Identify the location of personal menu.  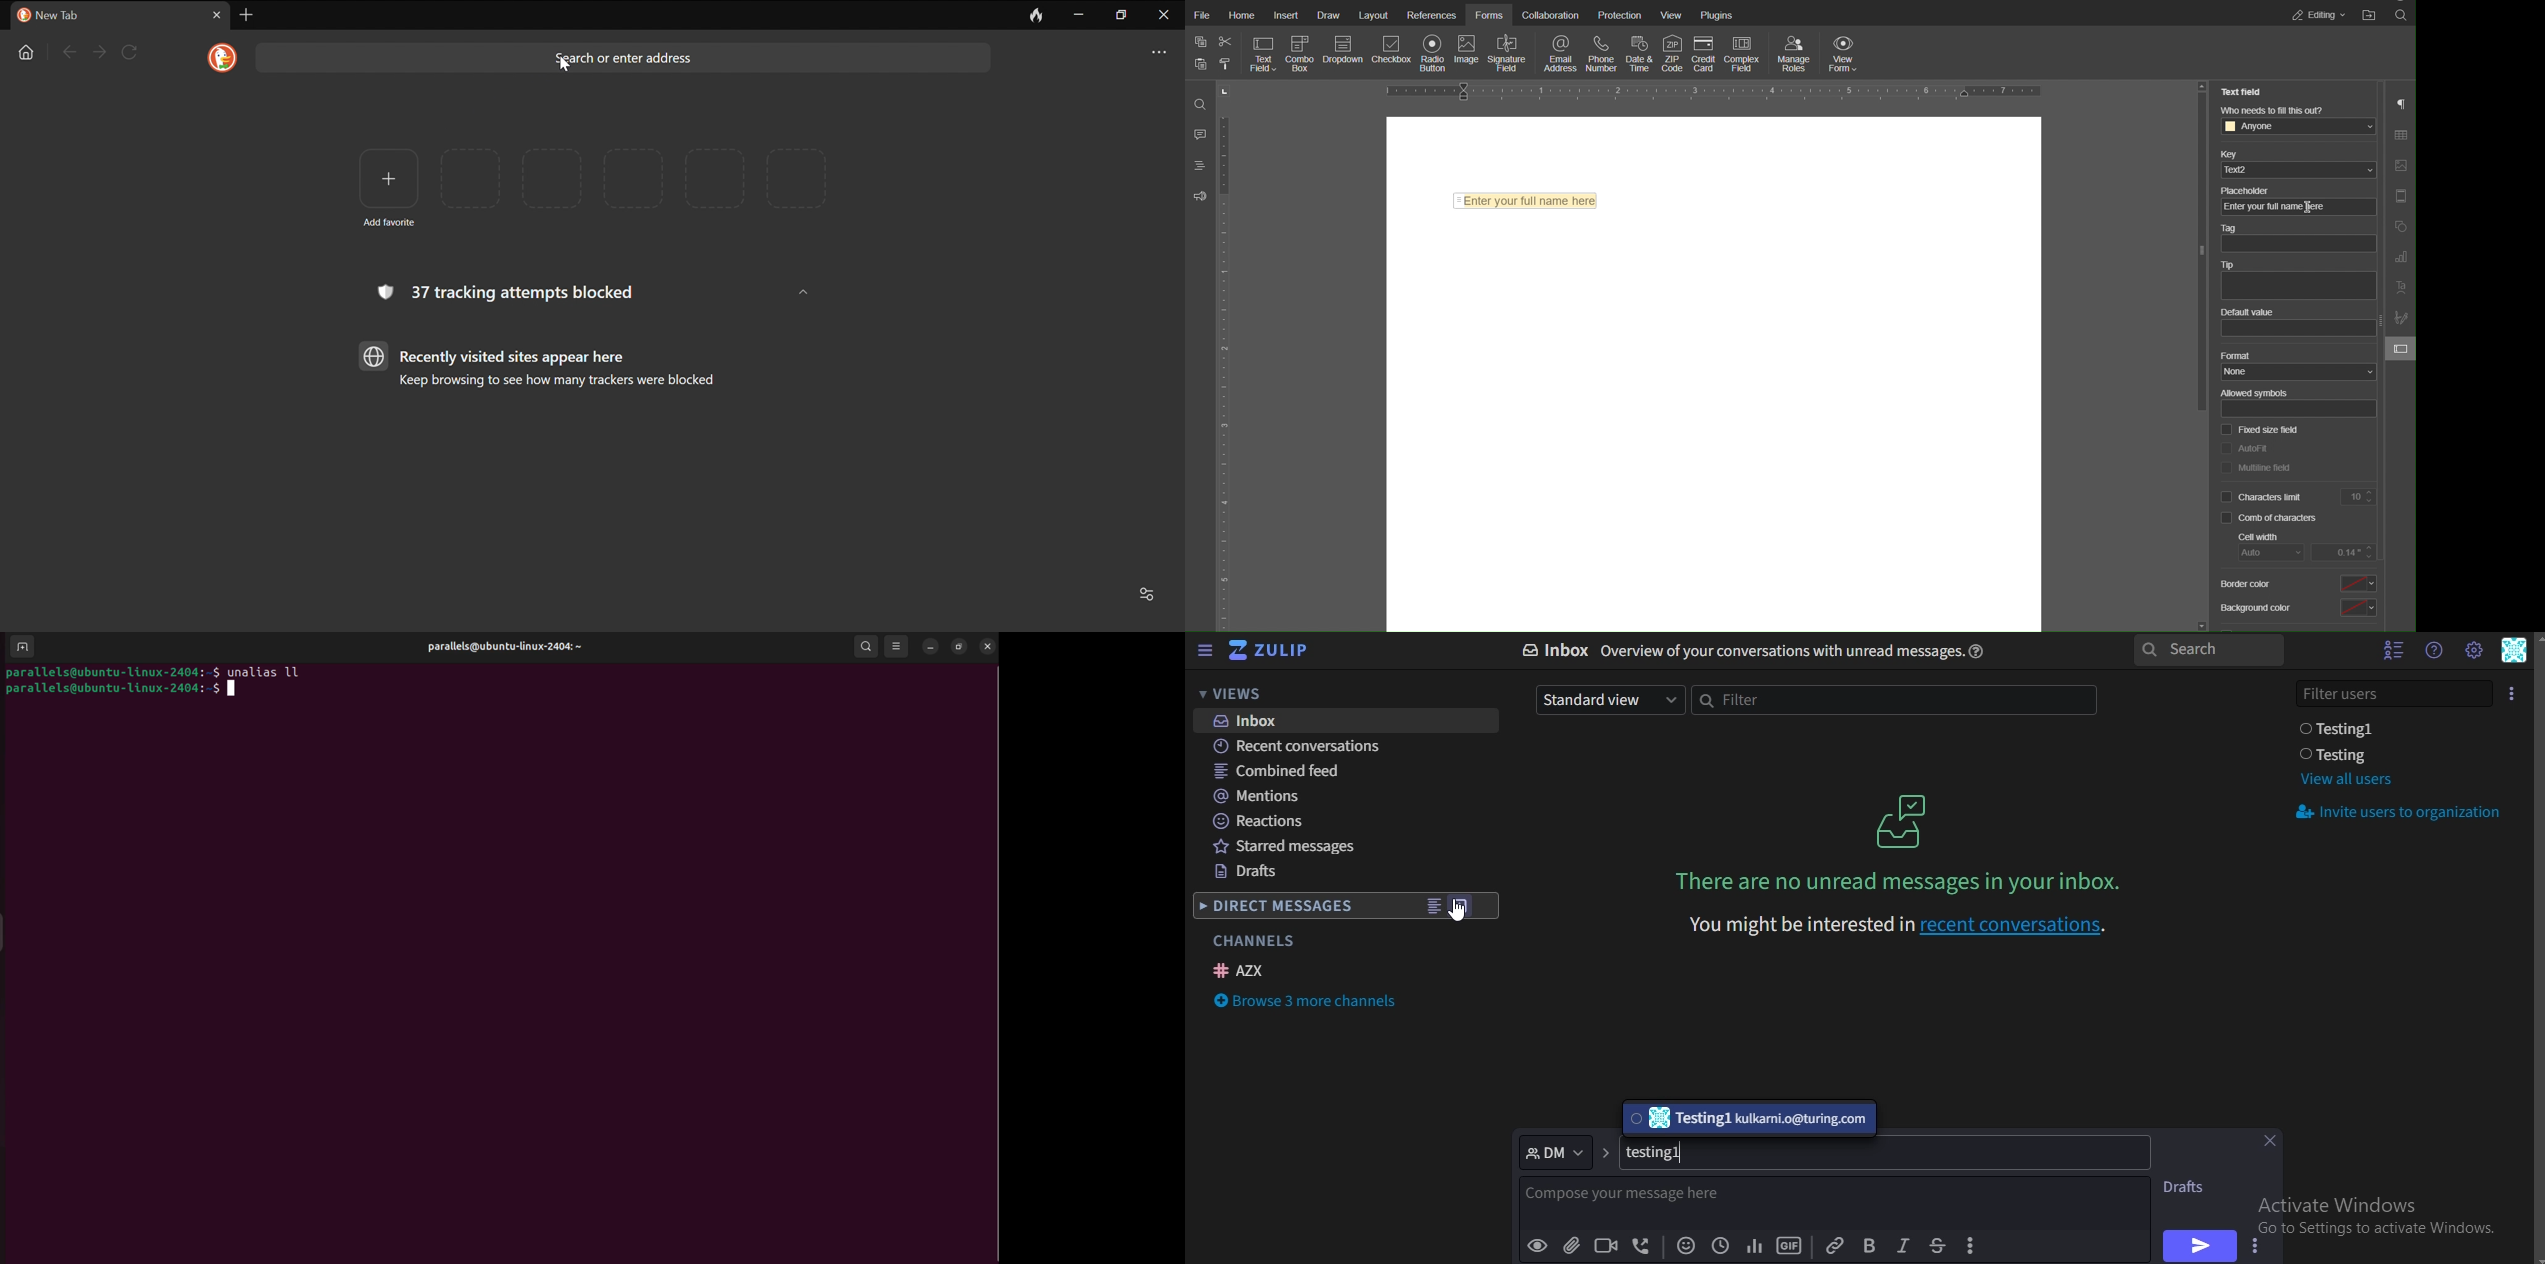
(2515, 652).